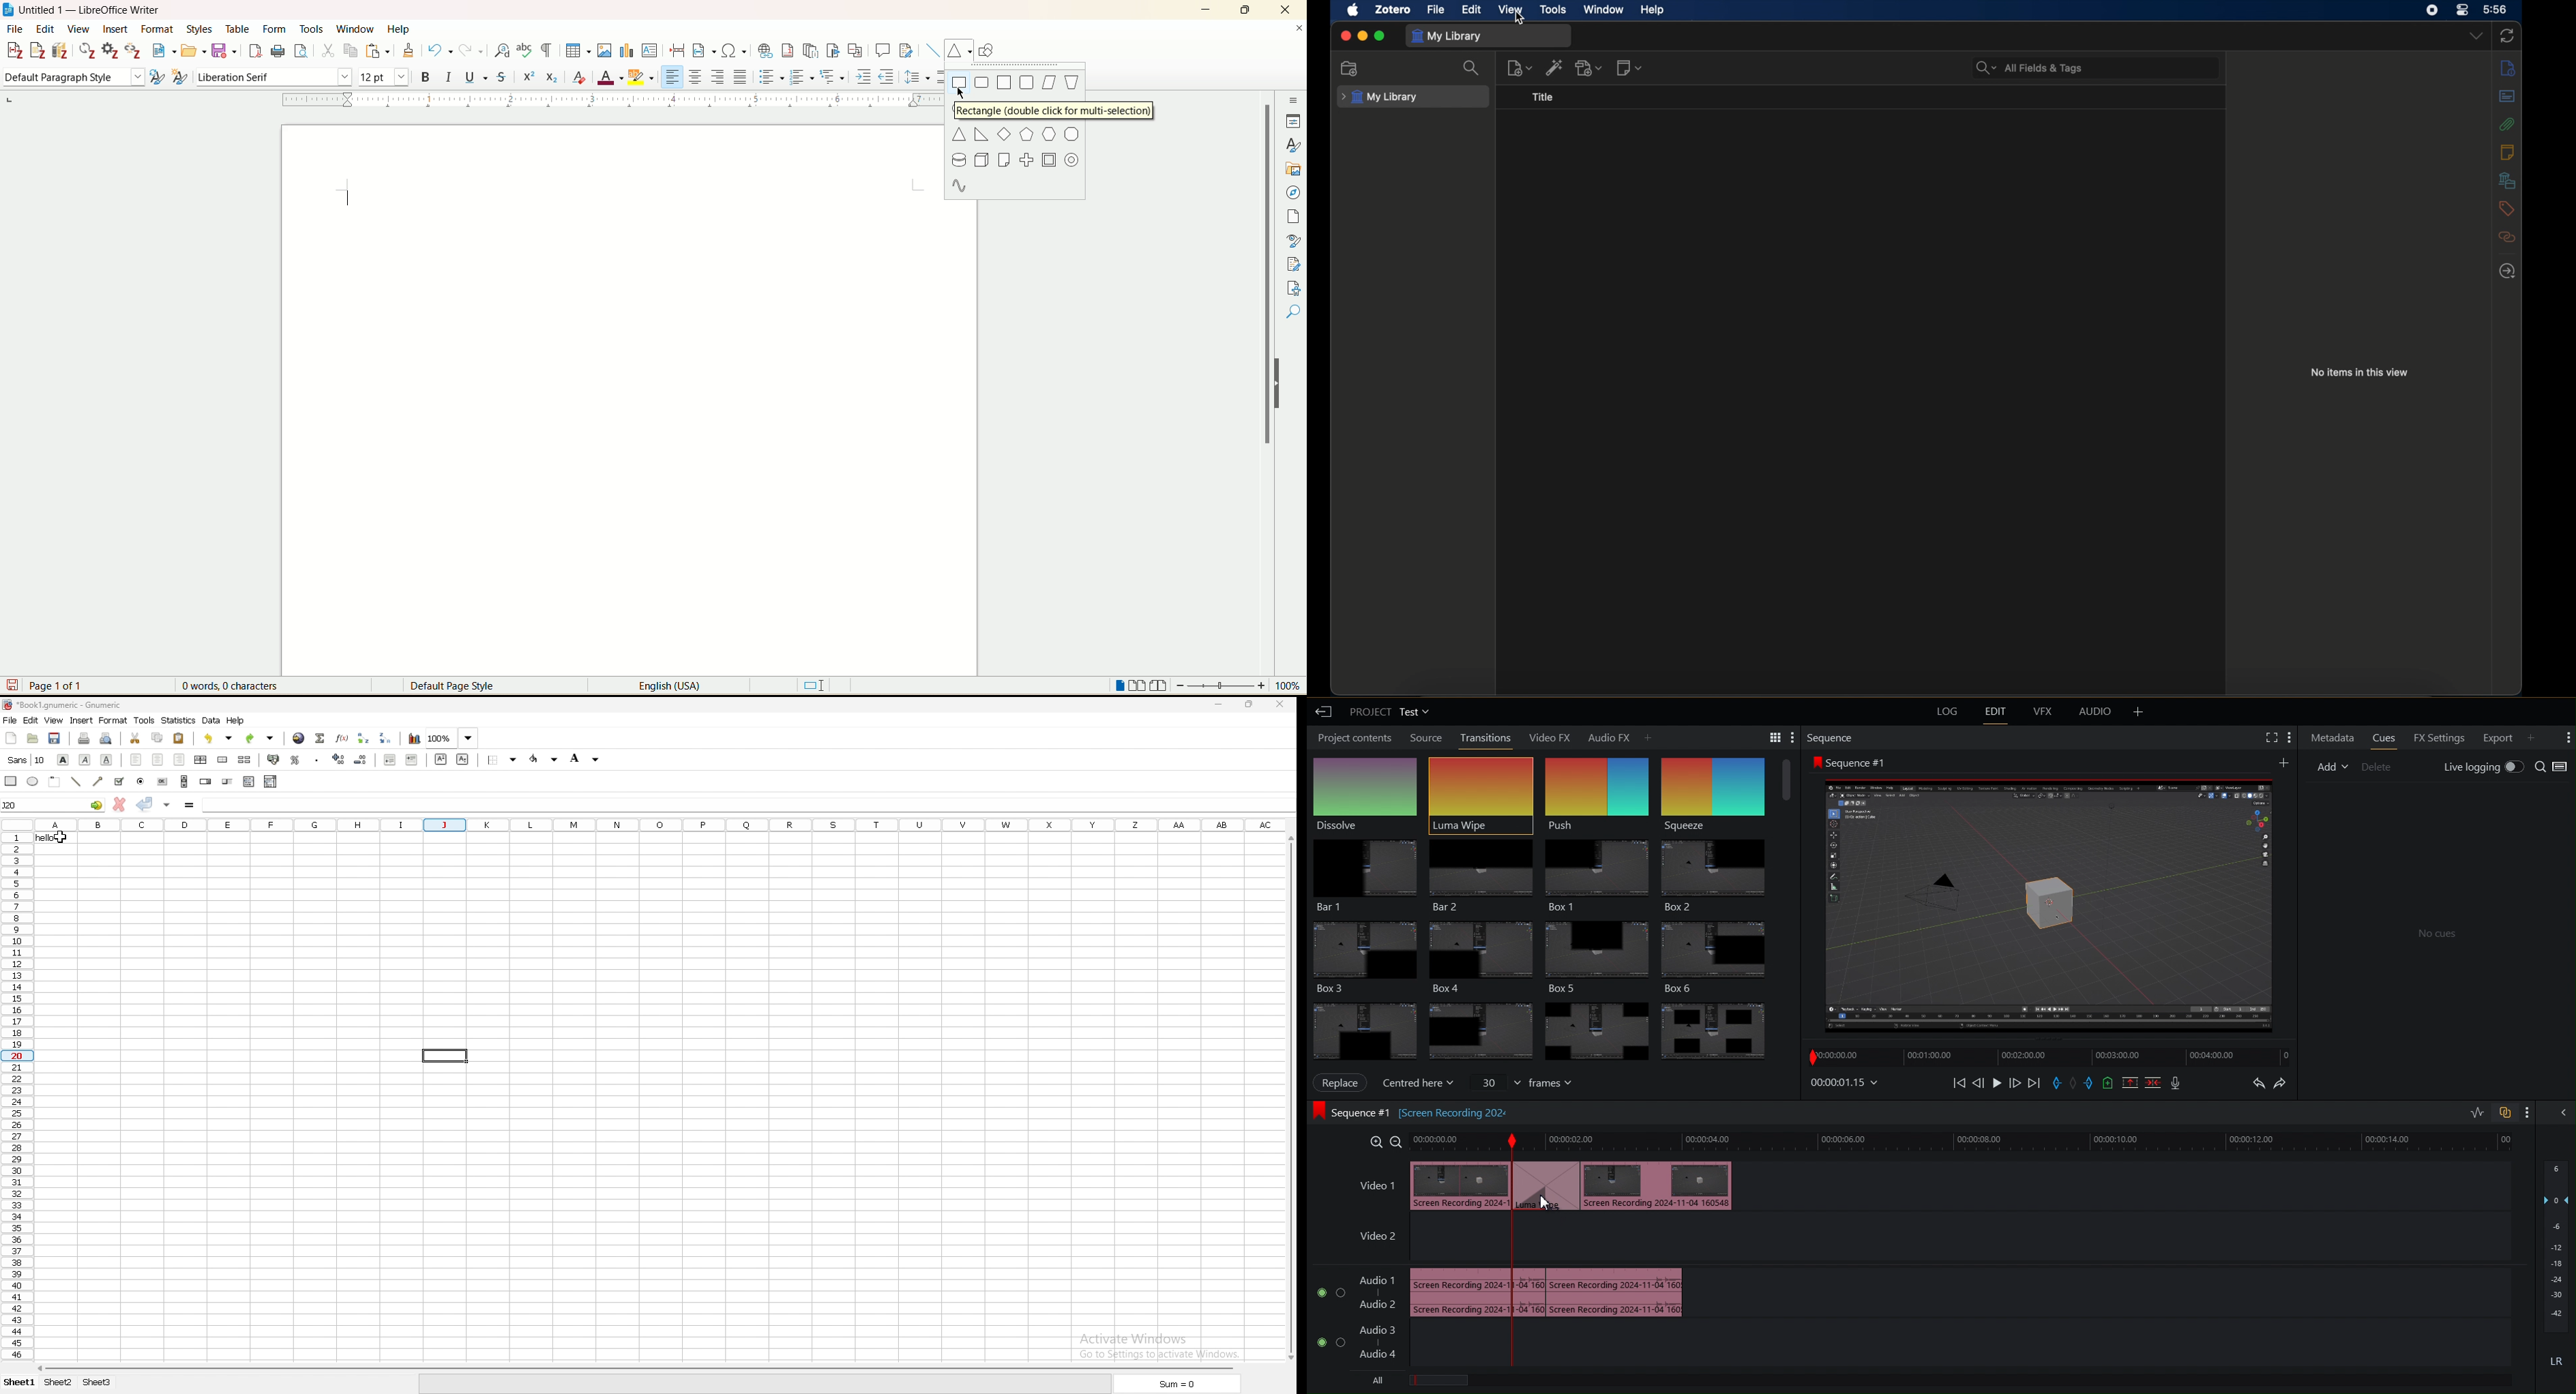  What do you see at coordinates (611, 77) in the screenshot?
I see `font color` at bounding box center [611, 77].